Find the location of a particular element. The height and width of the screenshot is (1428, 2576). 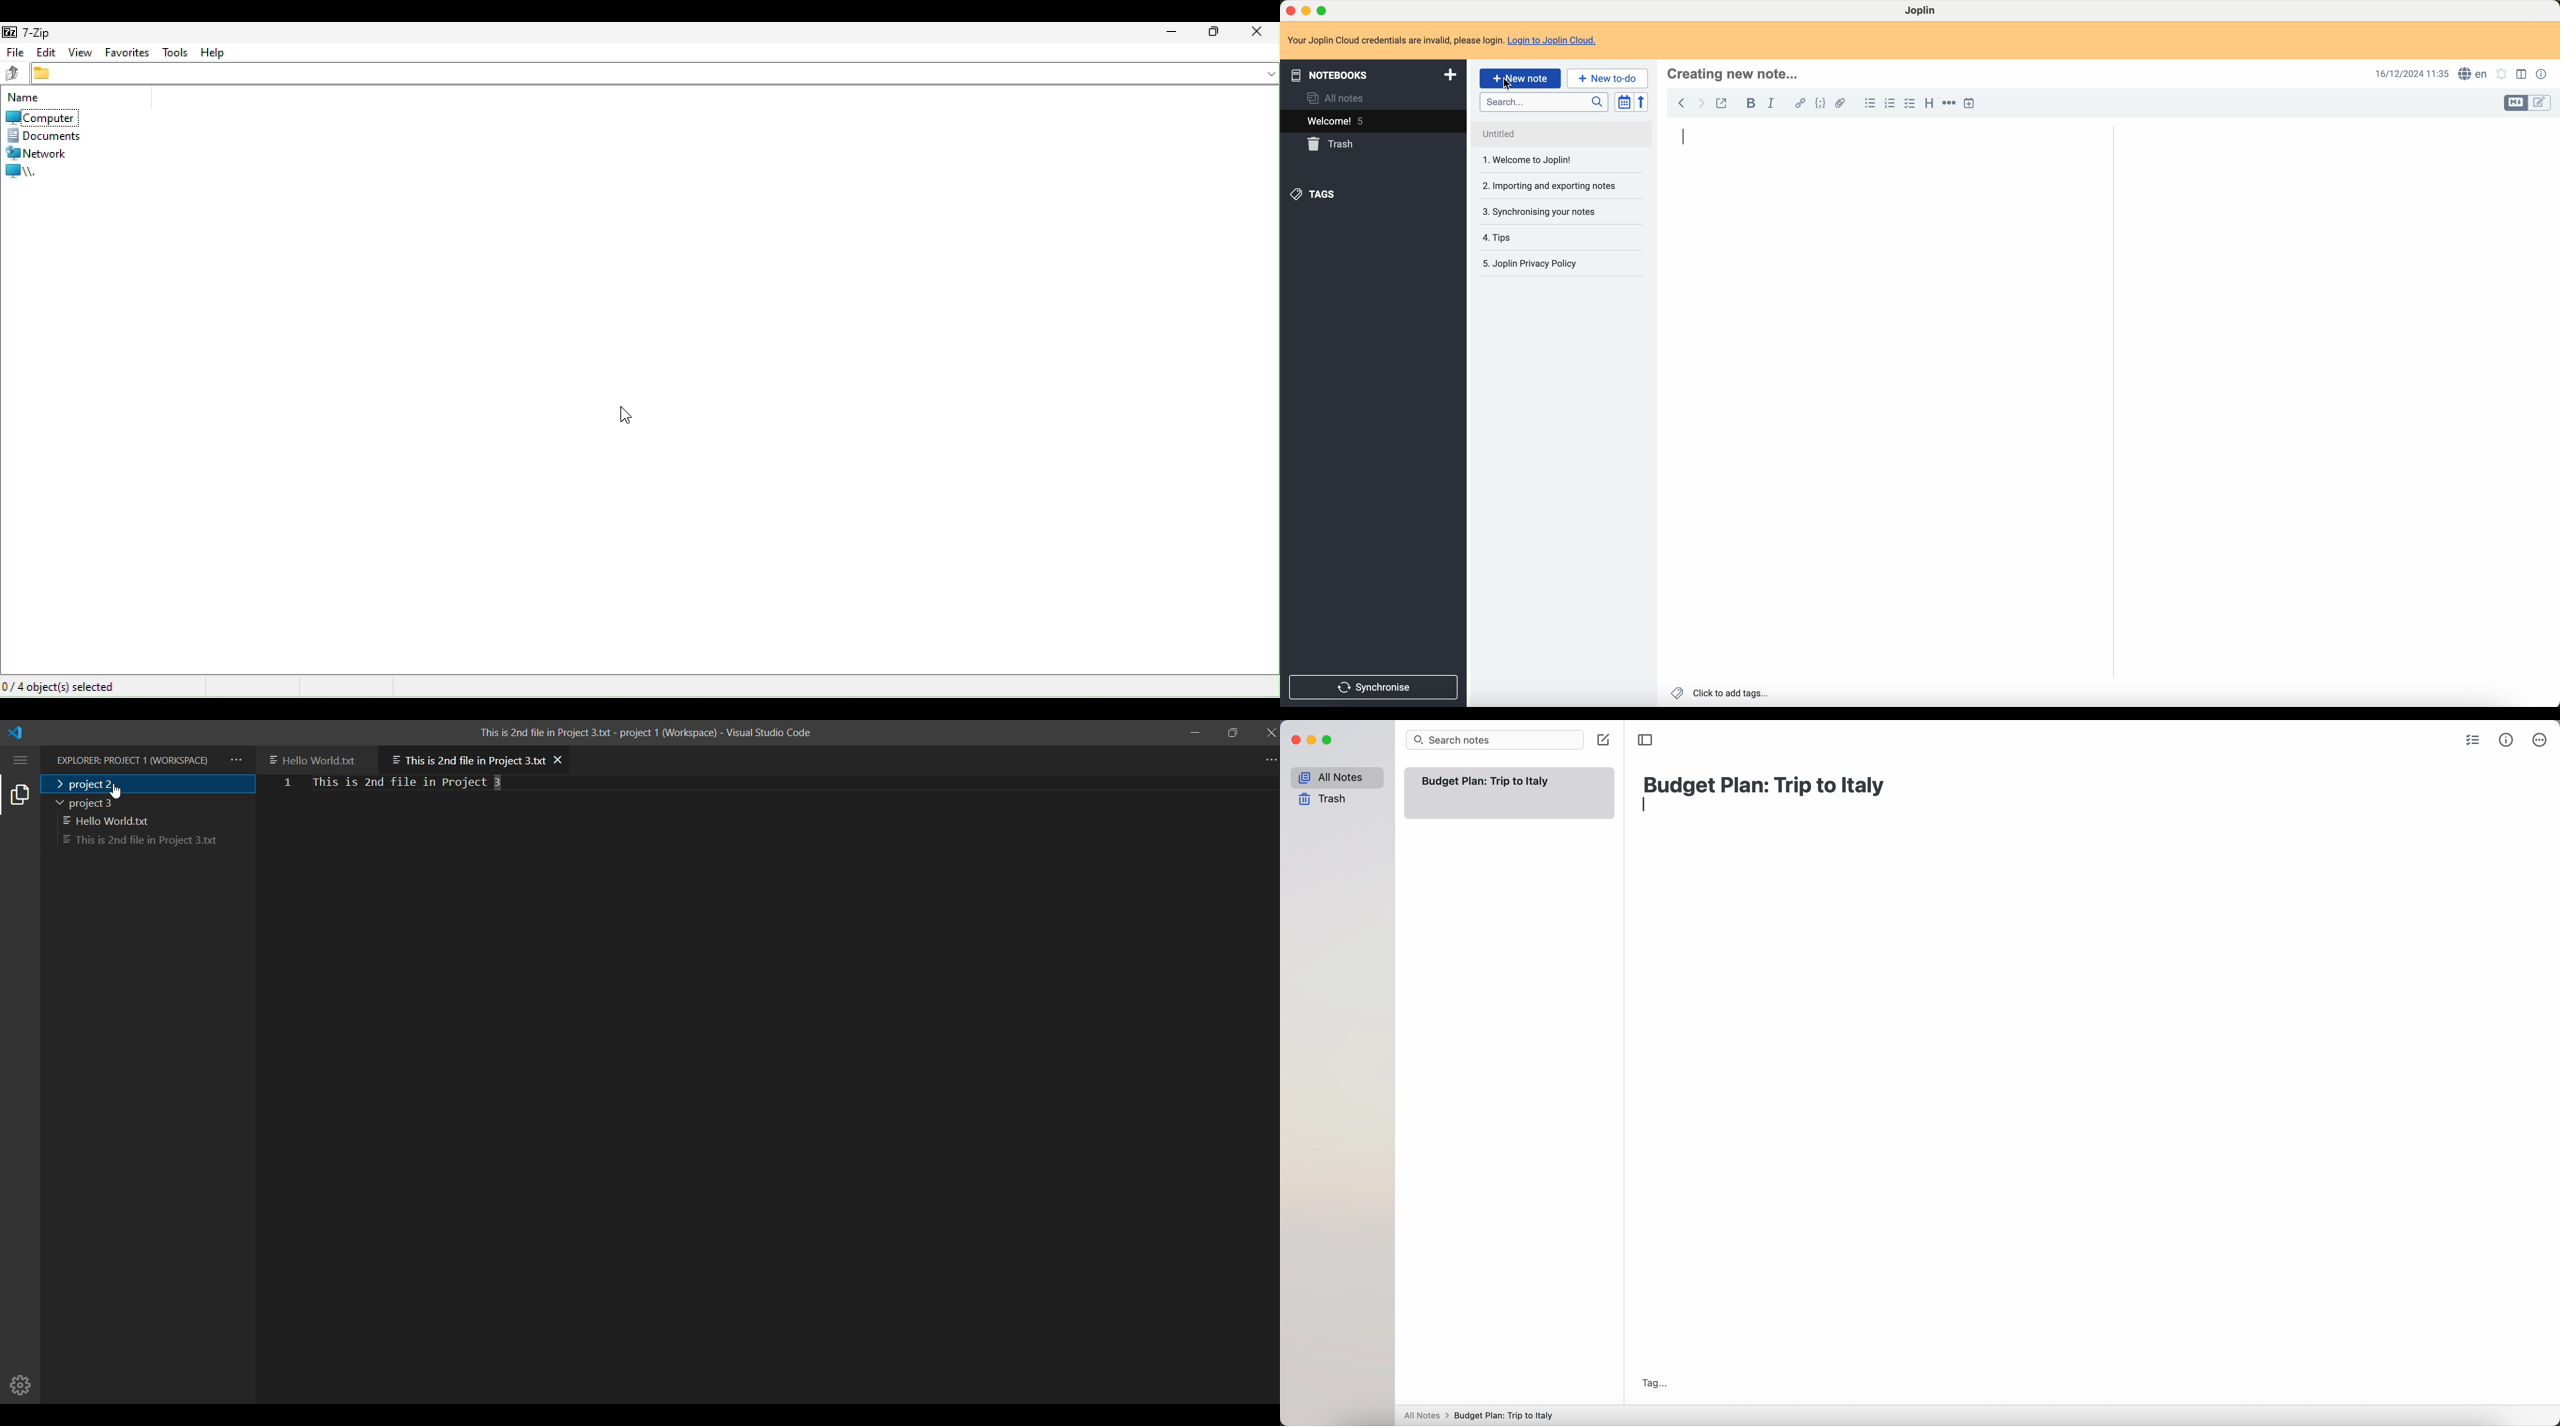

3. Synchronising your notes is located at coordinates (1543, 212).